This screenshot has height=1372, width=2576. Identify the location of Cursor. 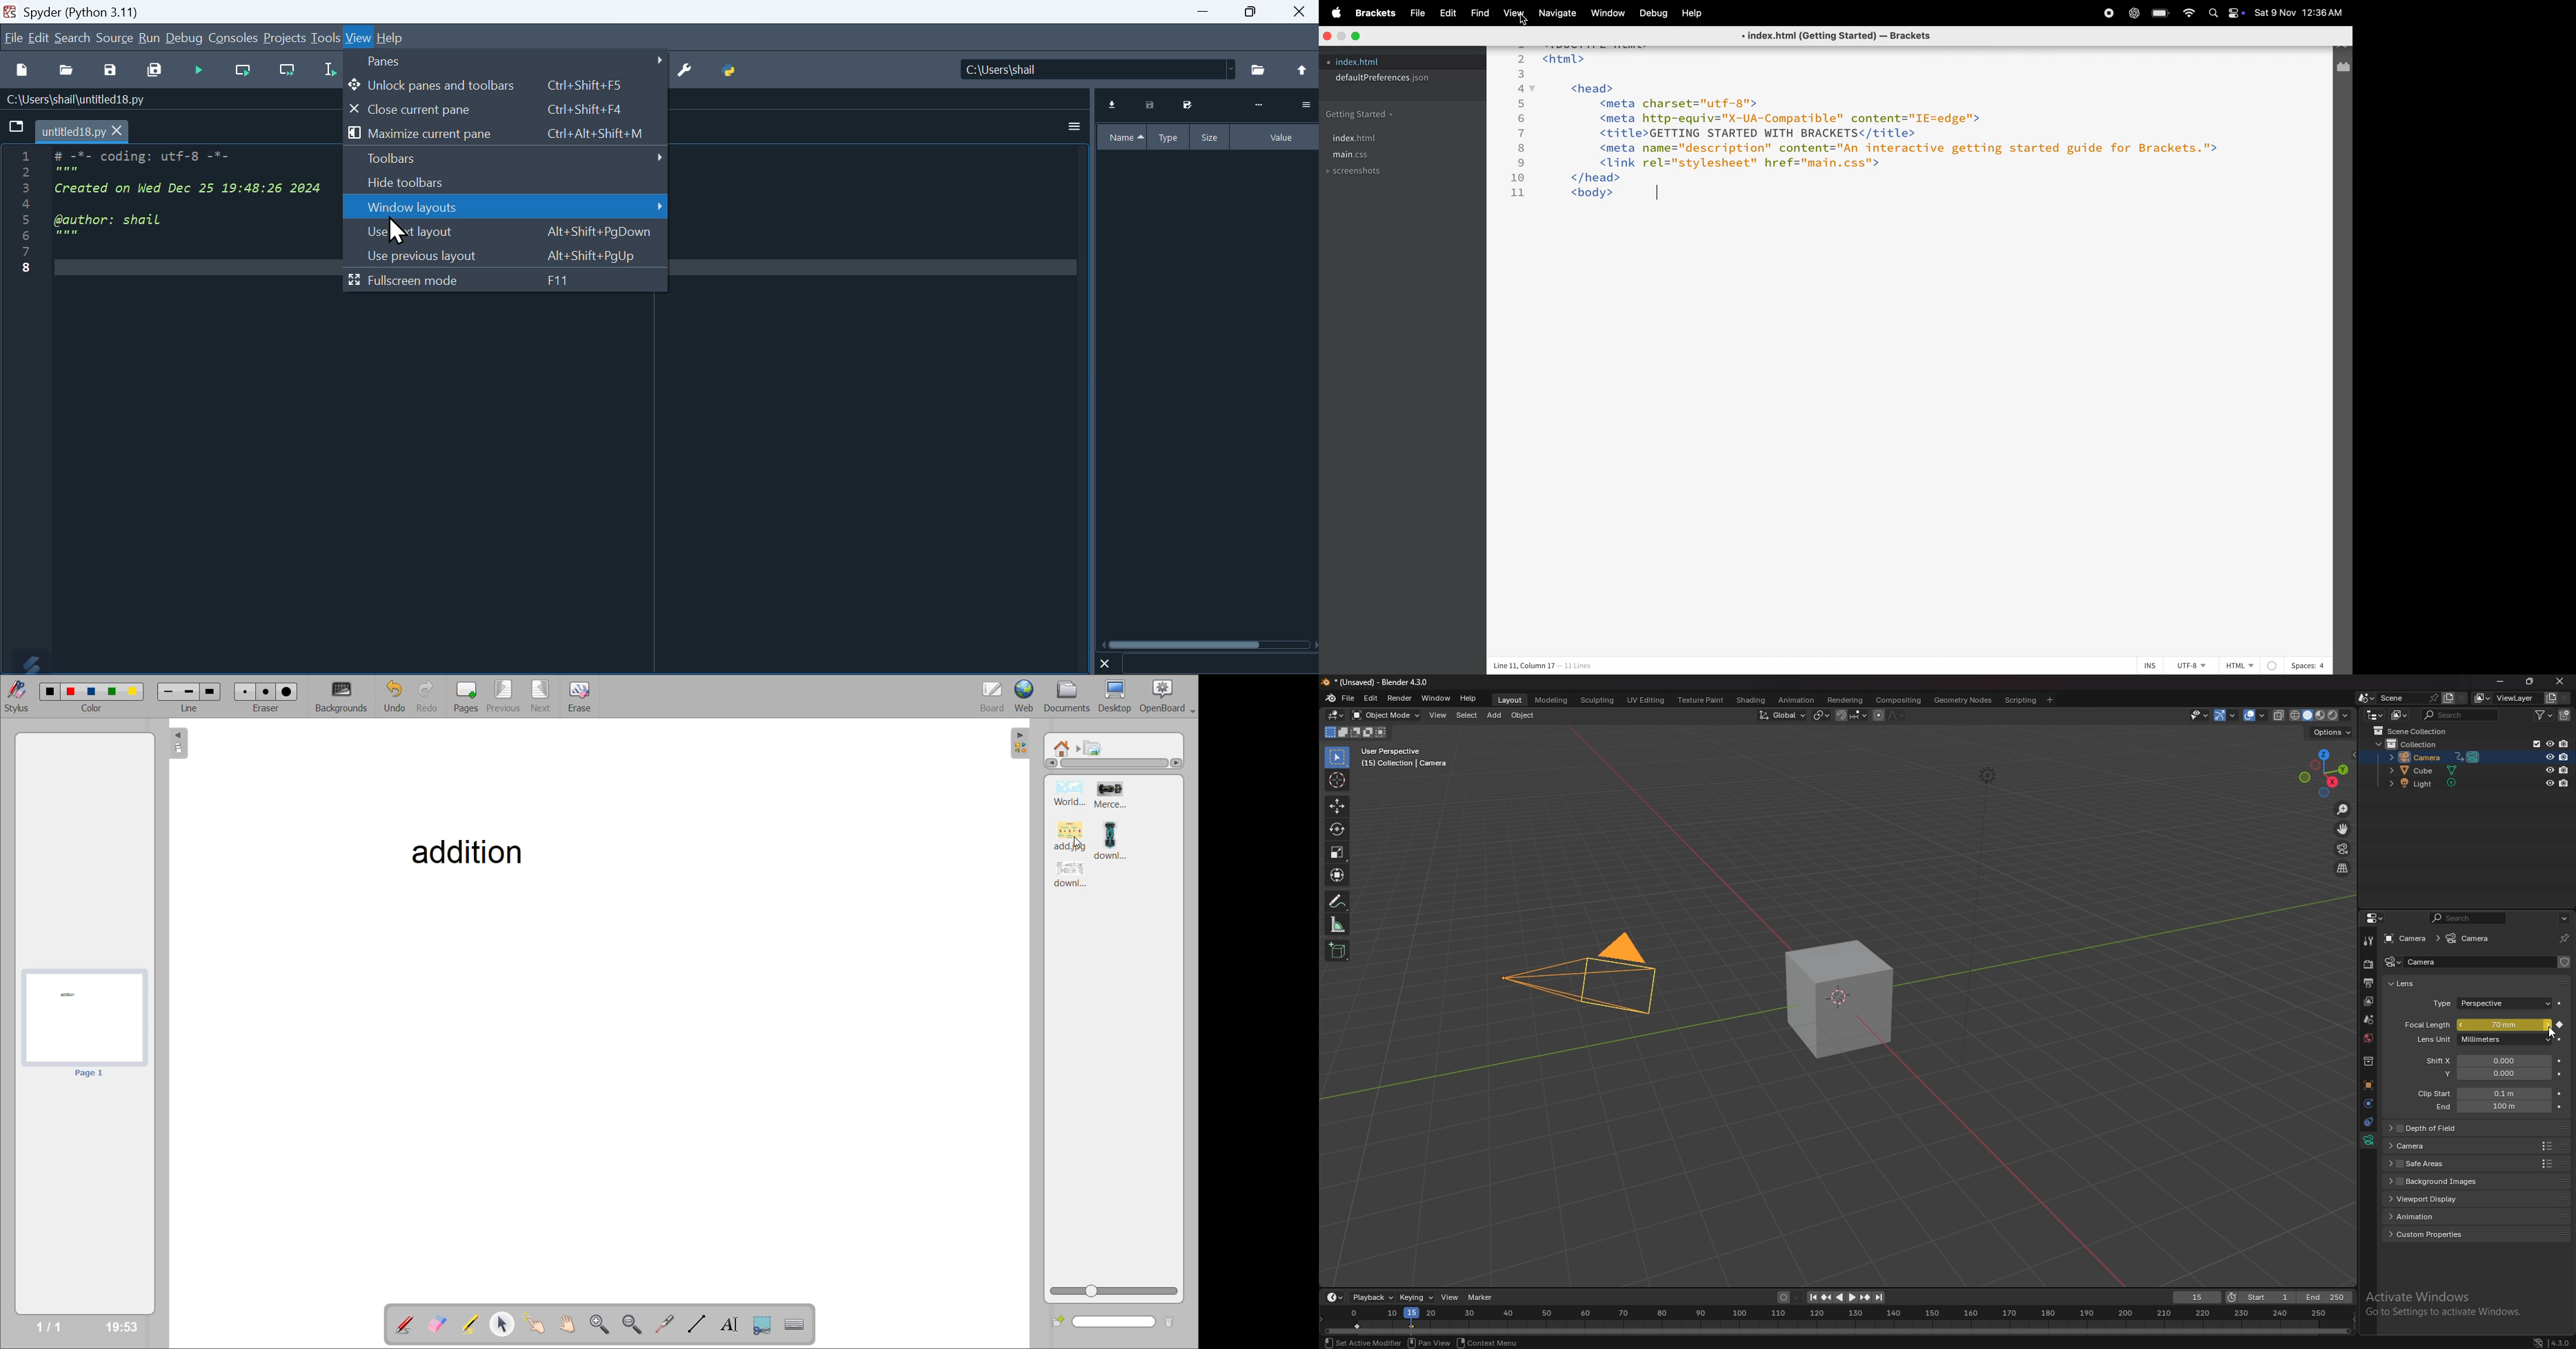
(2550, 1035).